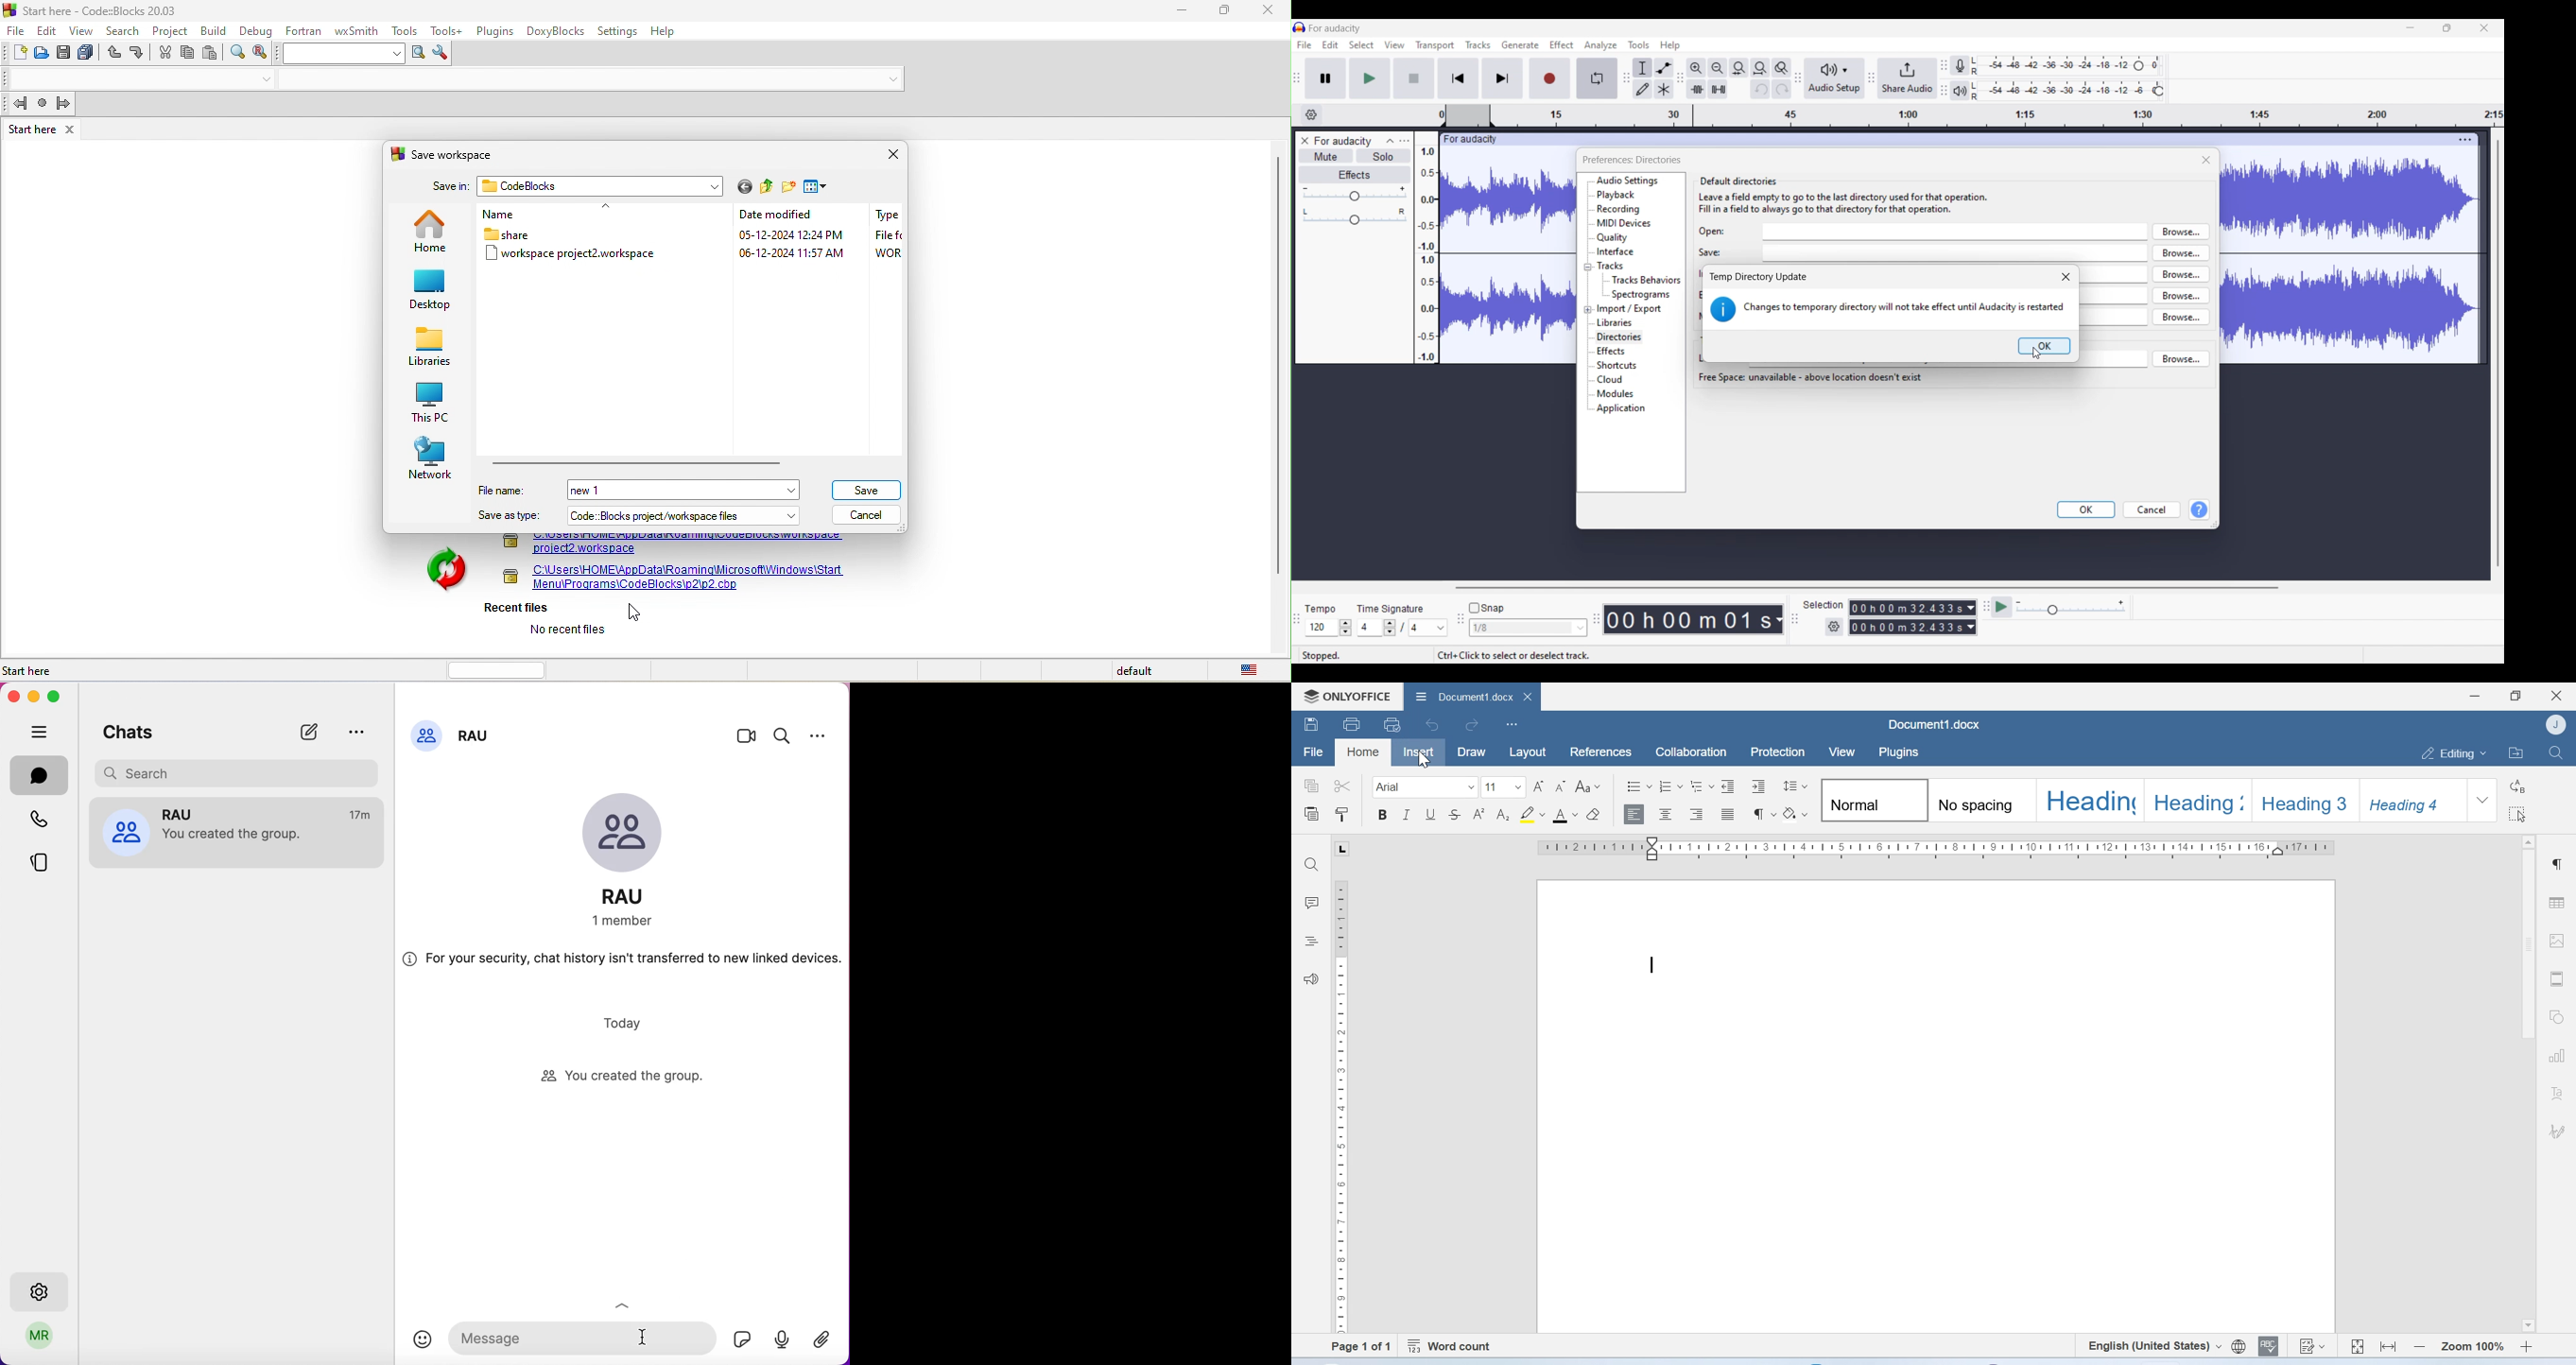  Describe the element at coordinates (1502, 816) in the screenshot. I see `Subscript` at that location.